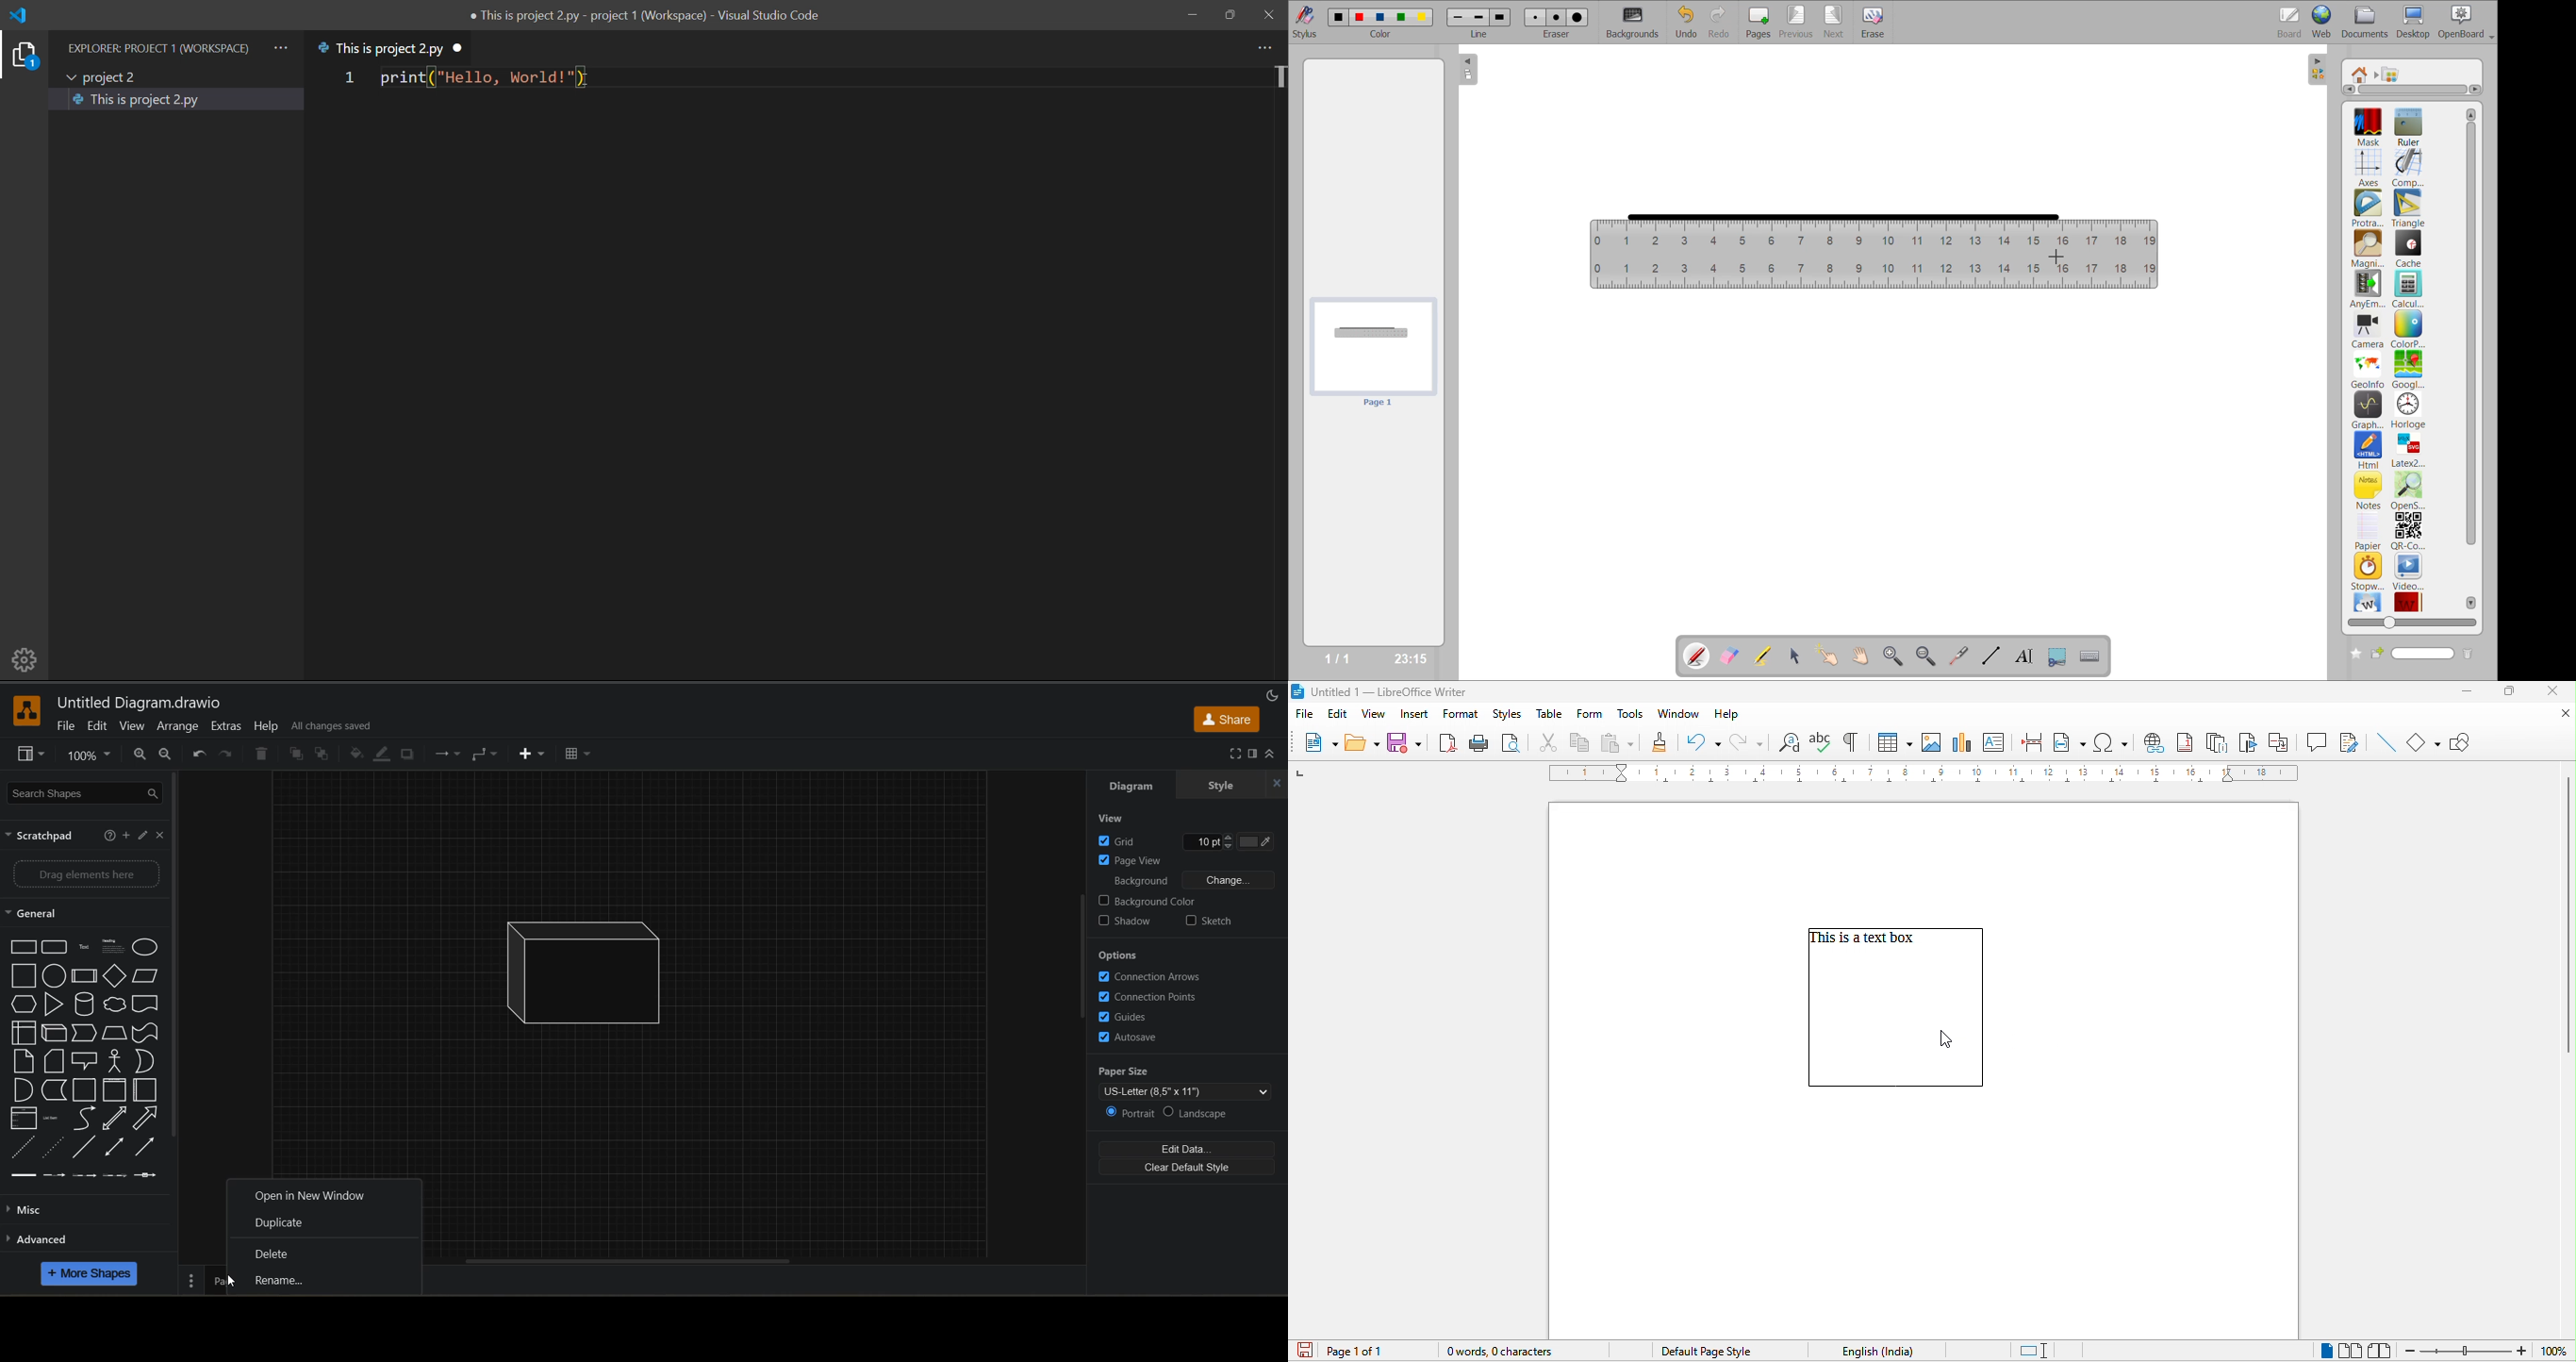 This screenshot has height=1372, width=2576. Describe the element at coordinates (289, 1223) in the screenshot. I see `duplicate` at that location.